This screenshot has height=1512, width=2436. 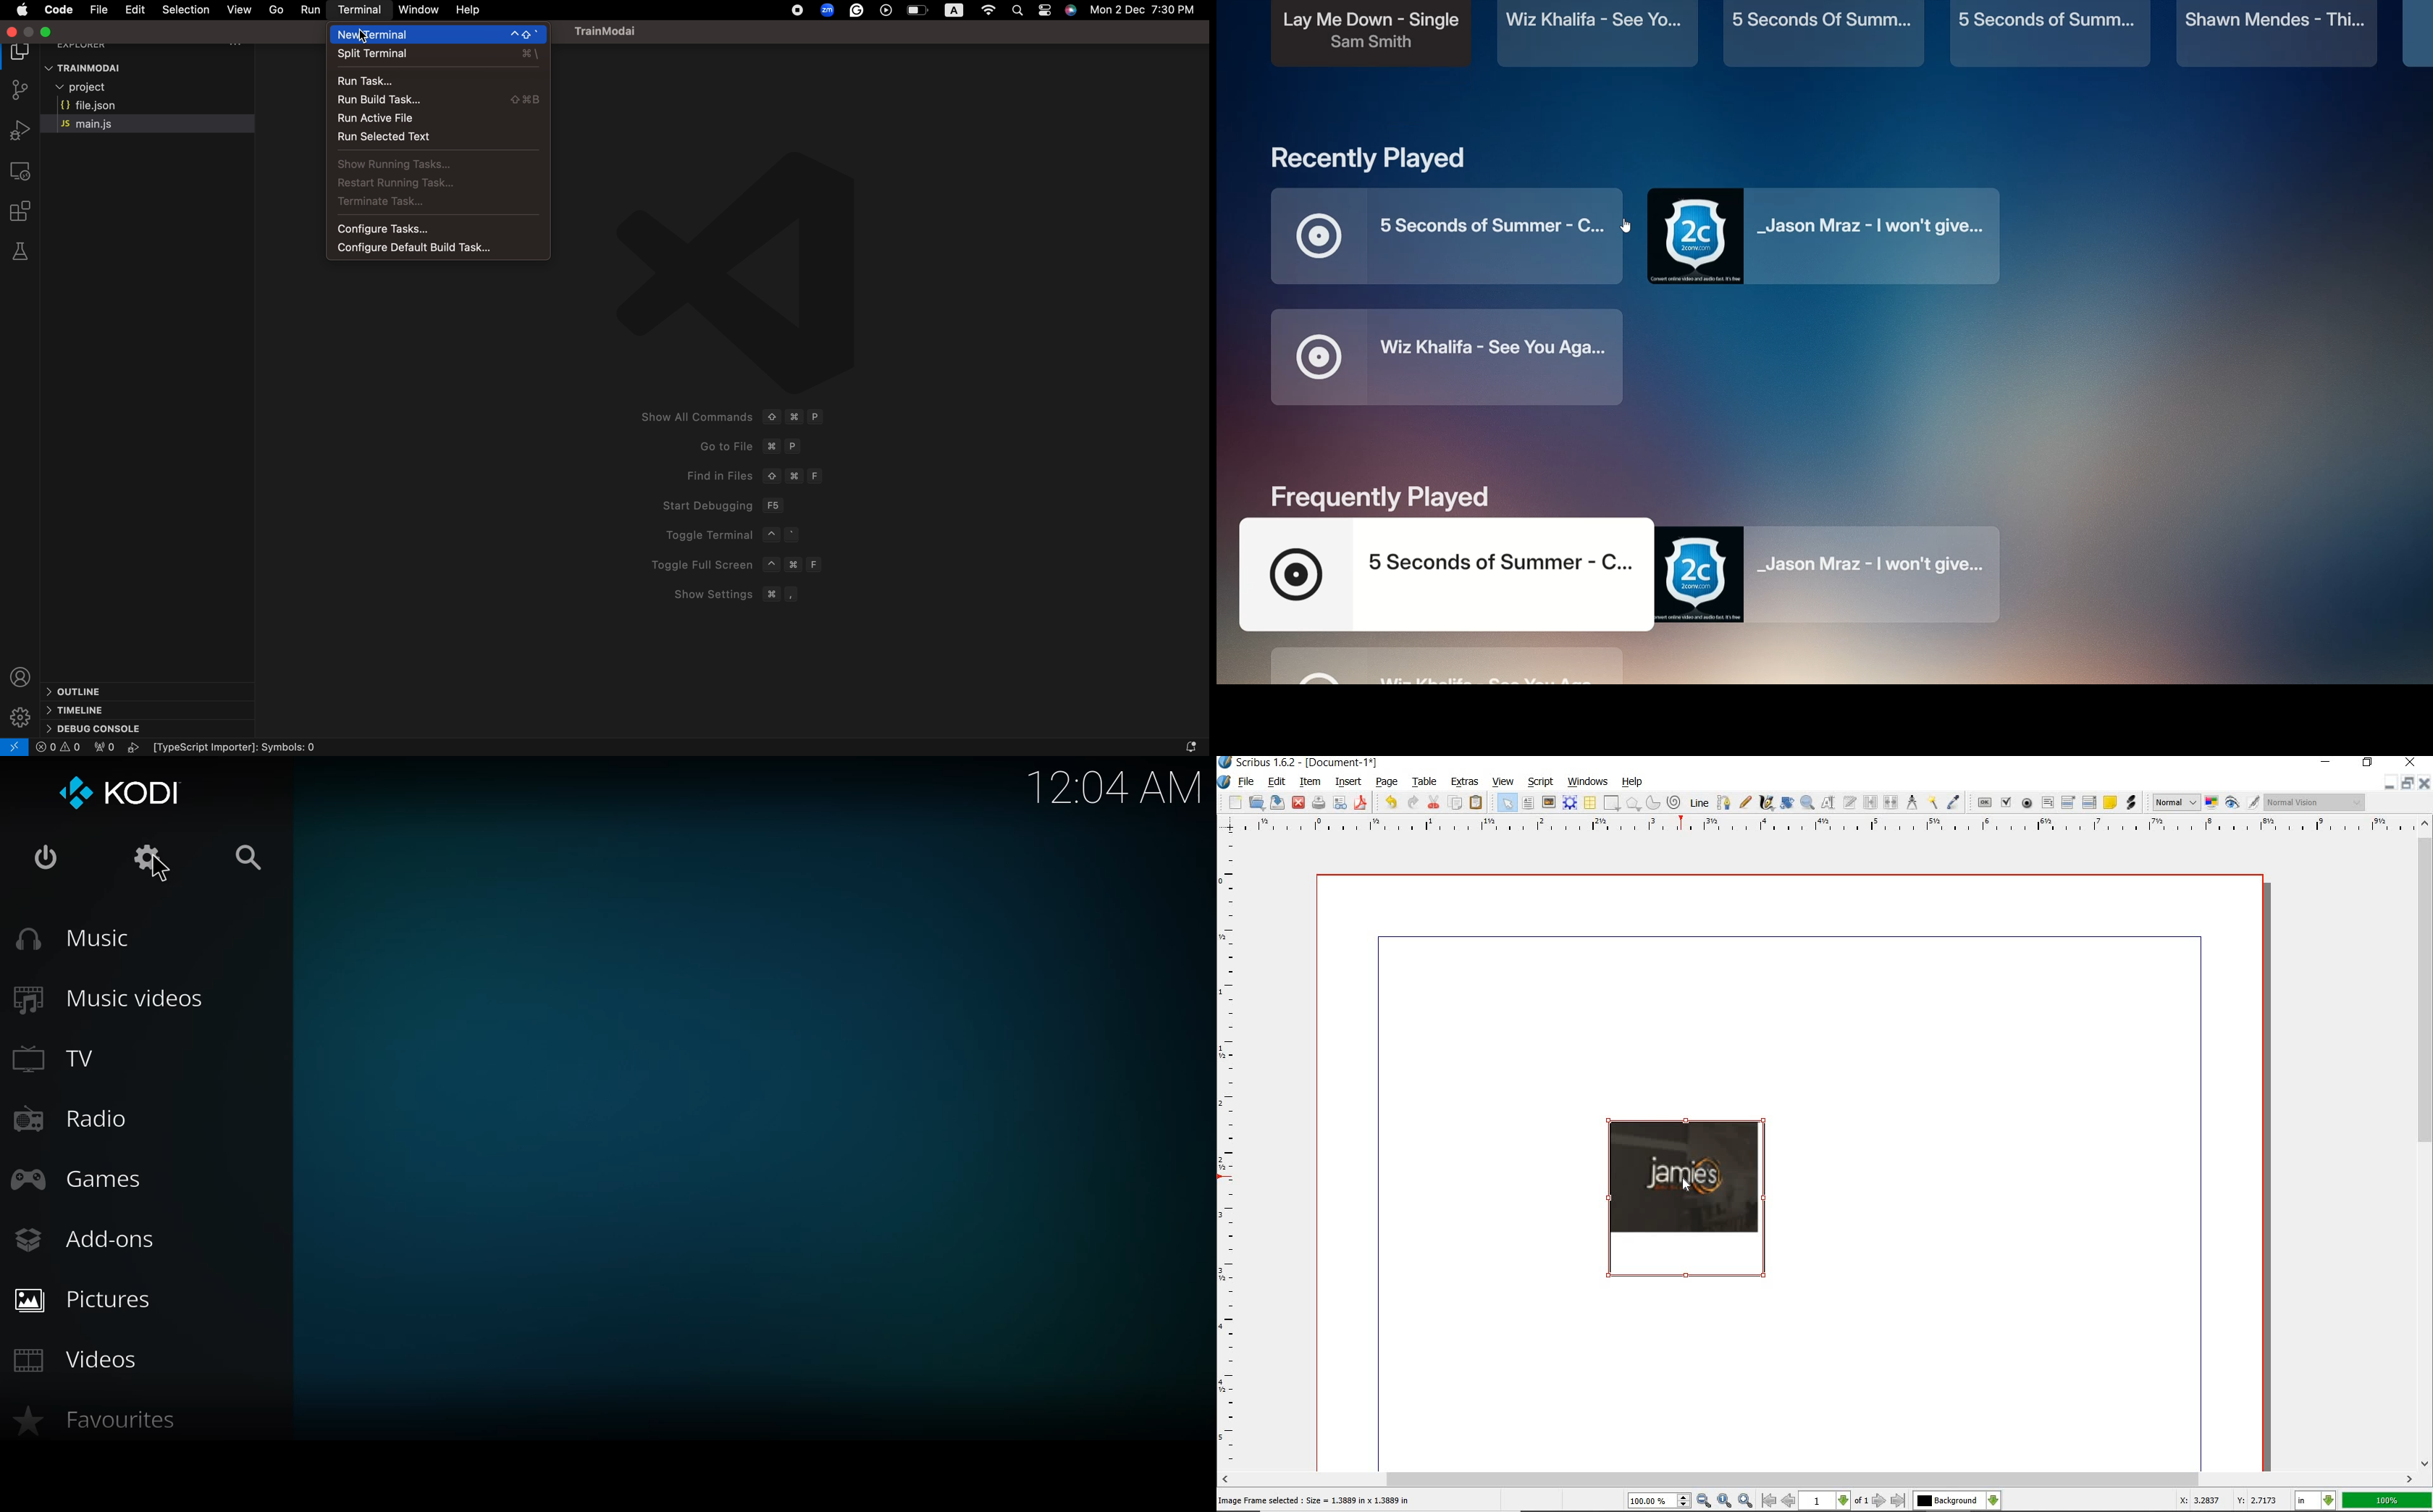 I want to click on ruler, so click(x=1815, y=826).